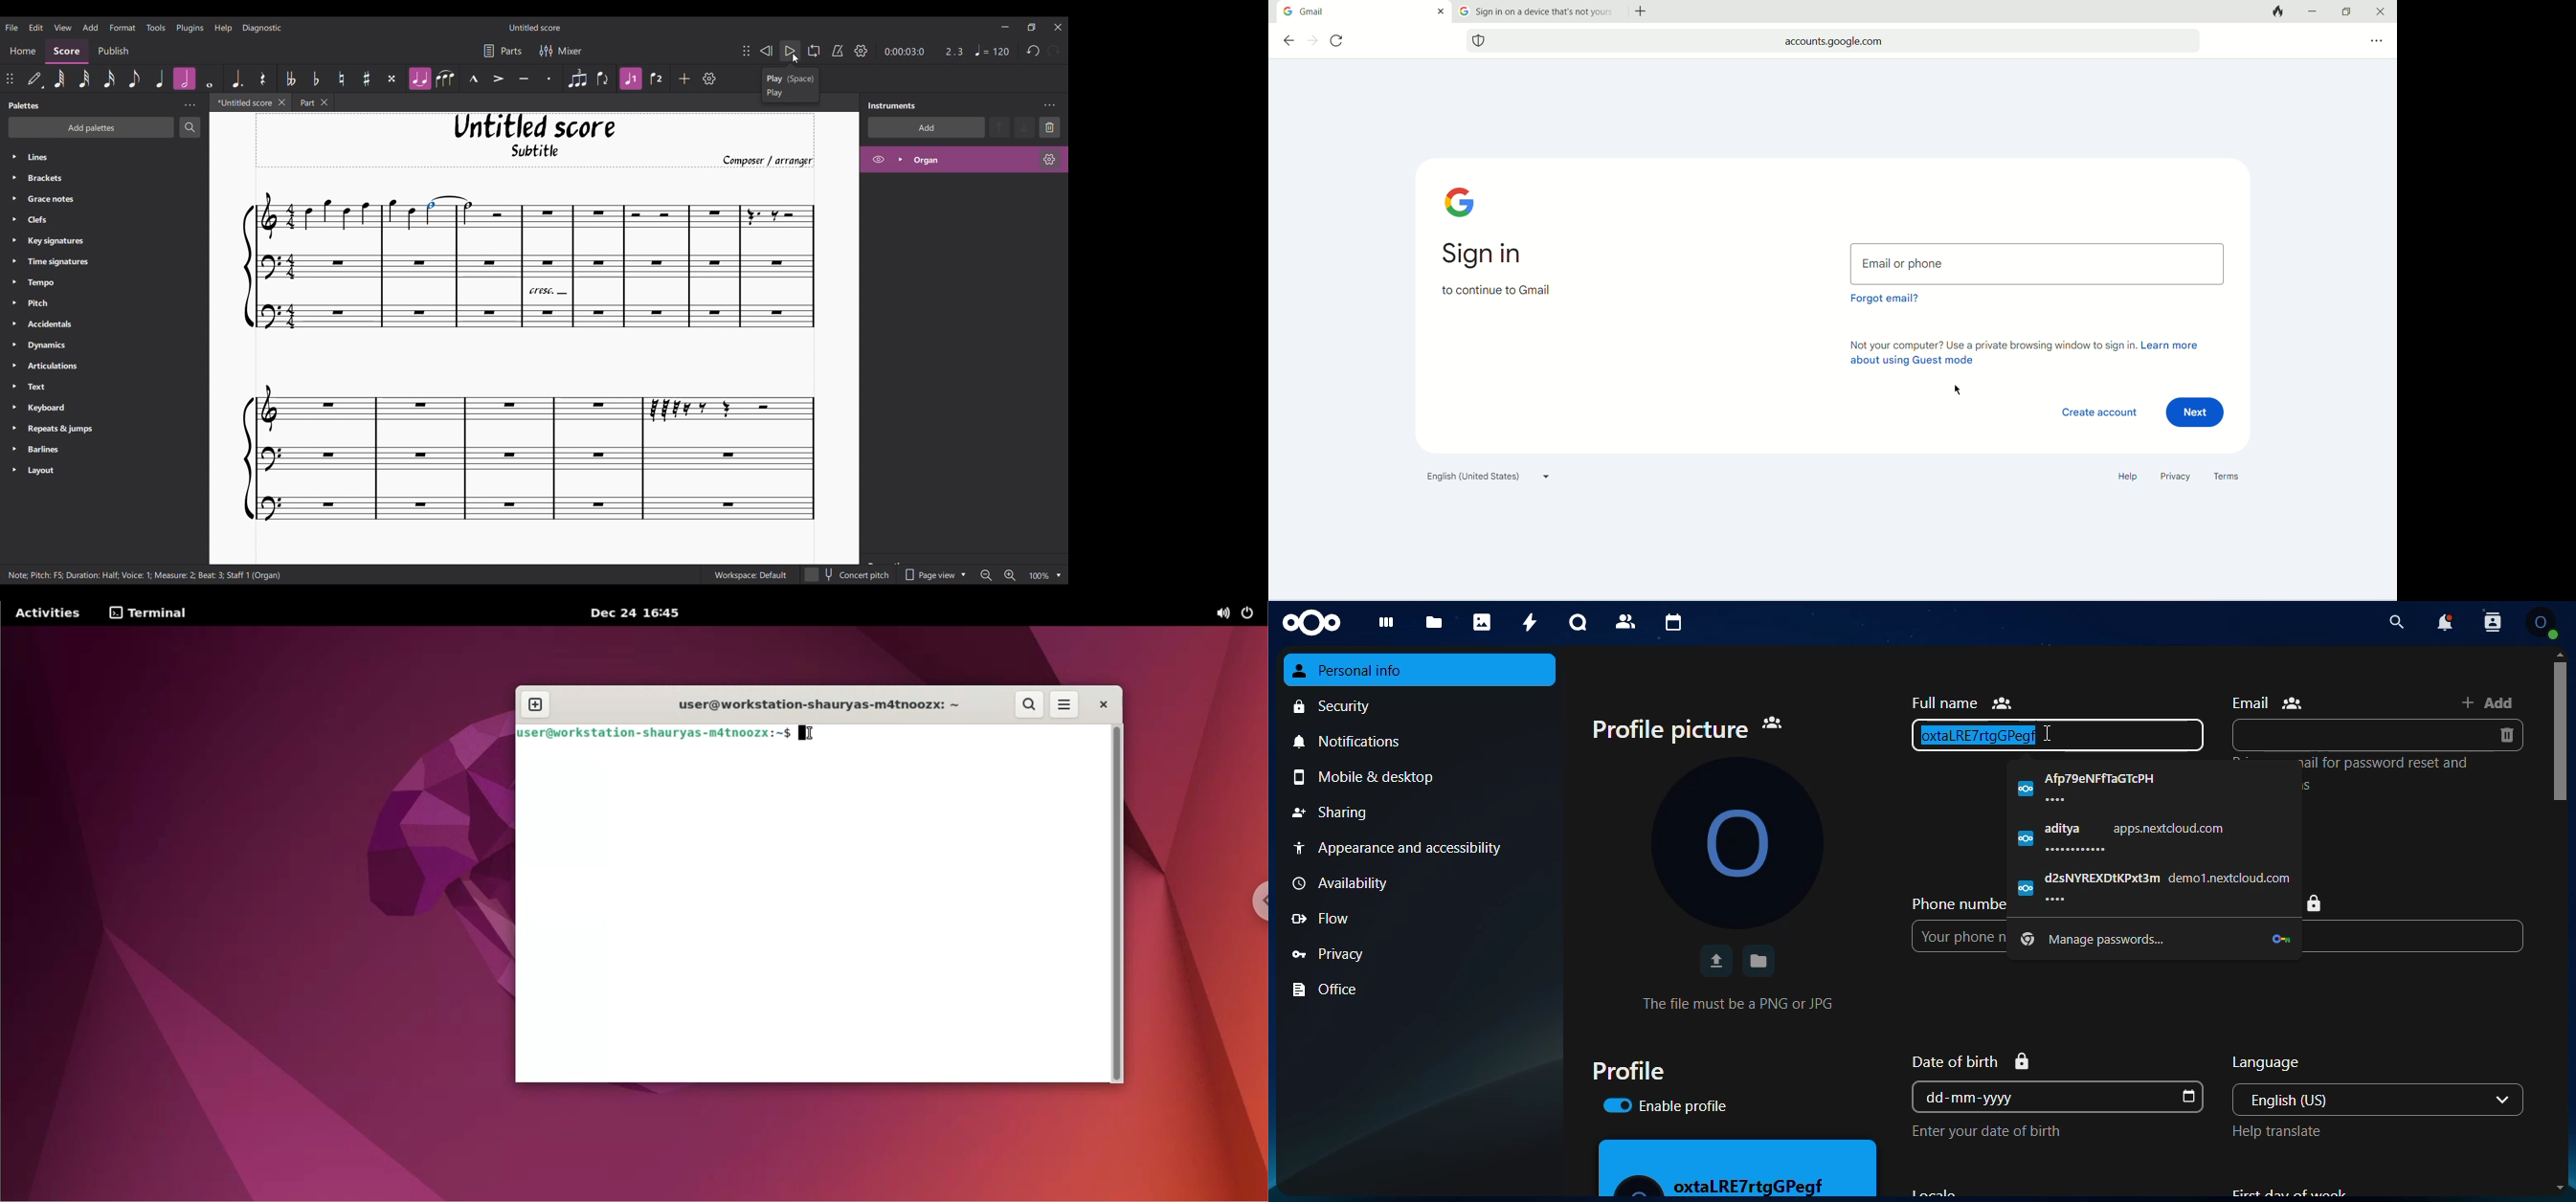 The width and height of the screenshot is (2576, 1204). I want to click on Description of current selection changed, so click(144, 575).